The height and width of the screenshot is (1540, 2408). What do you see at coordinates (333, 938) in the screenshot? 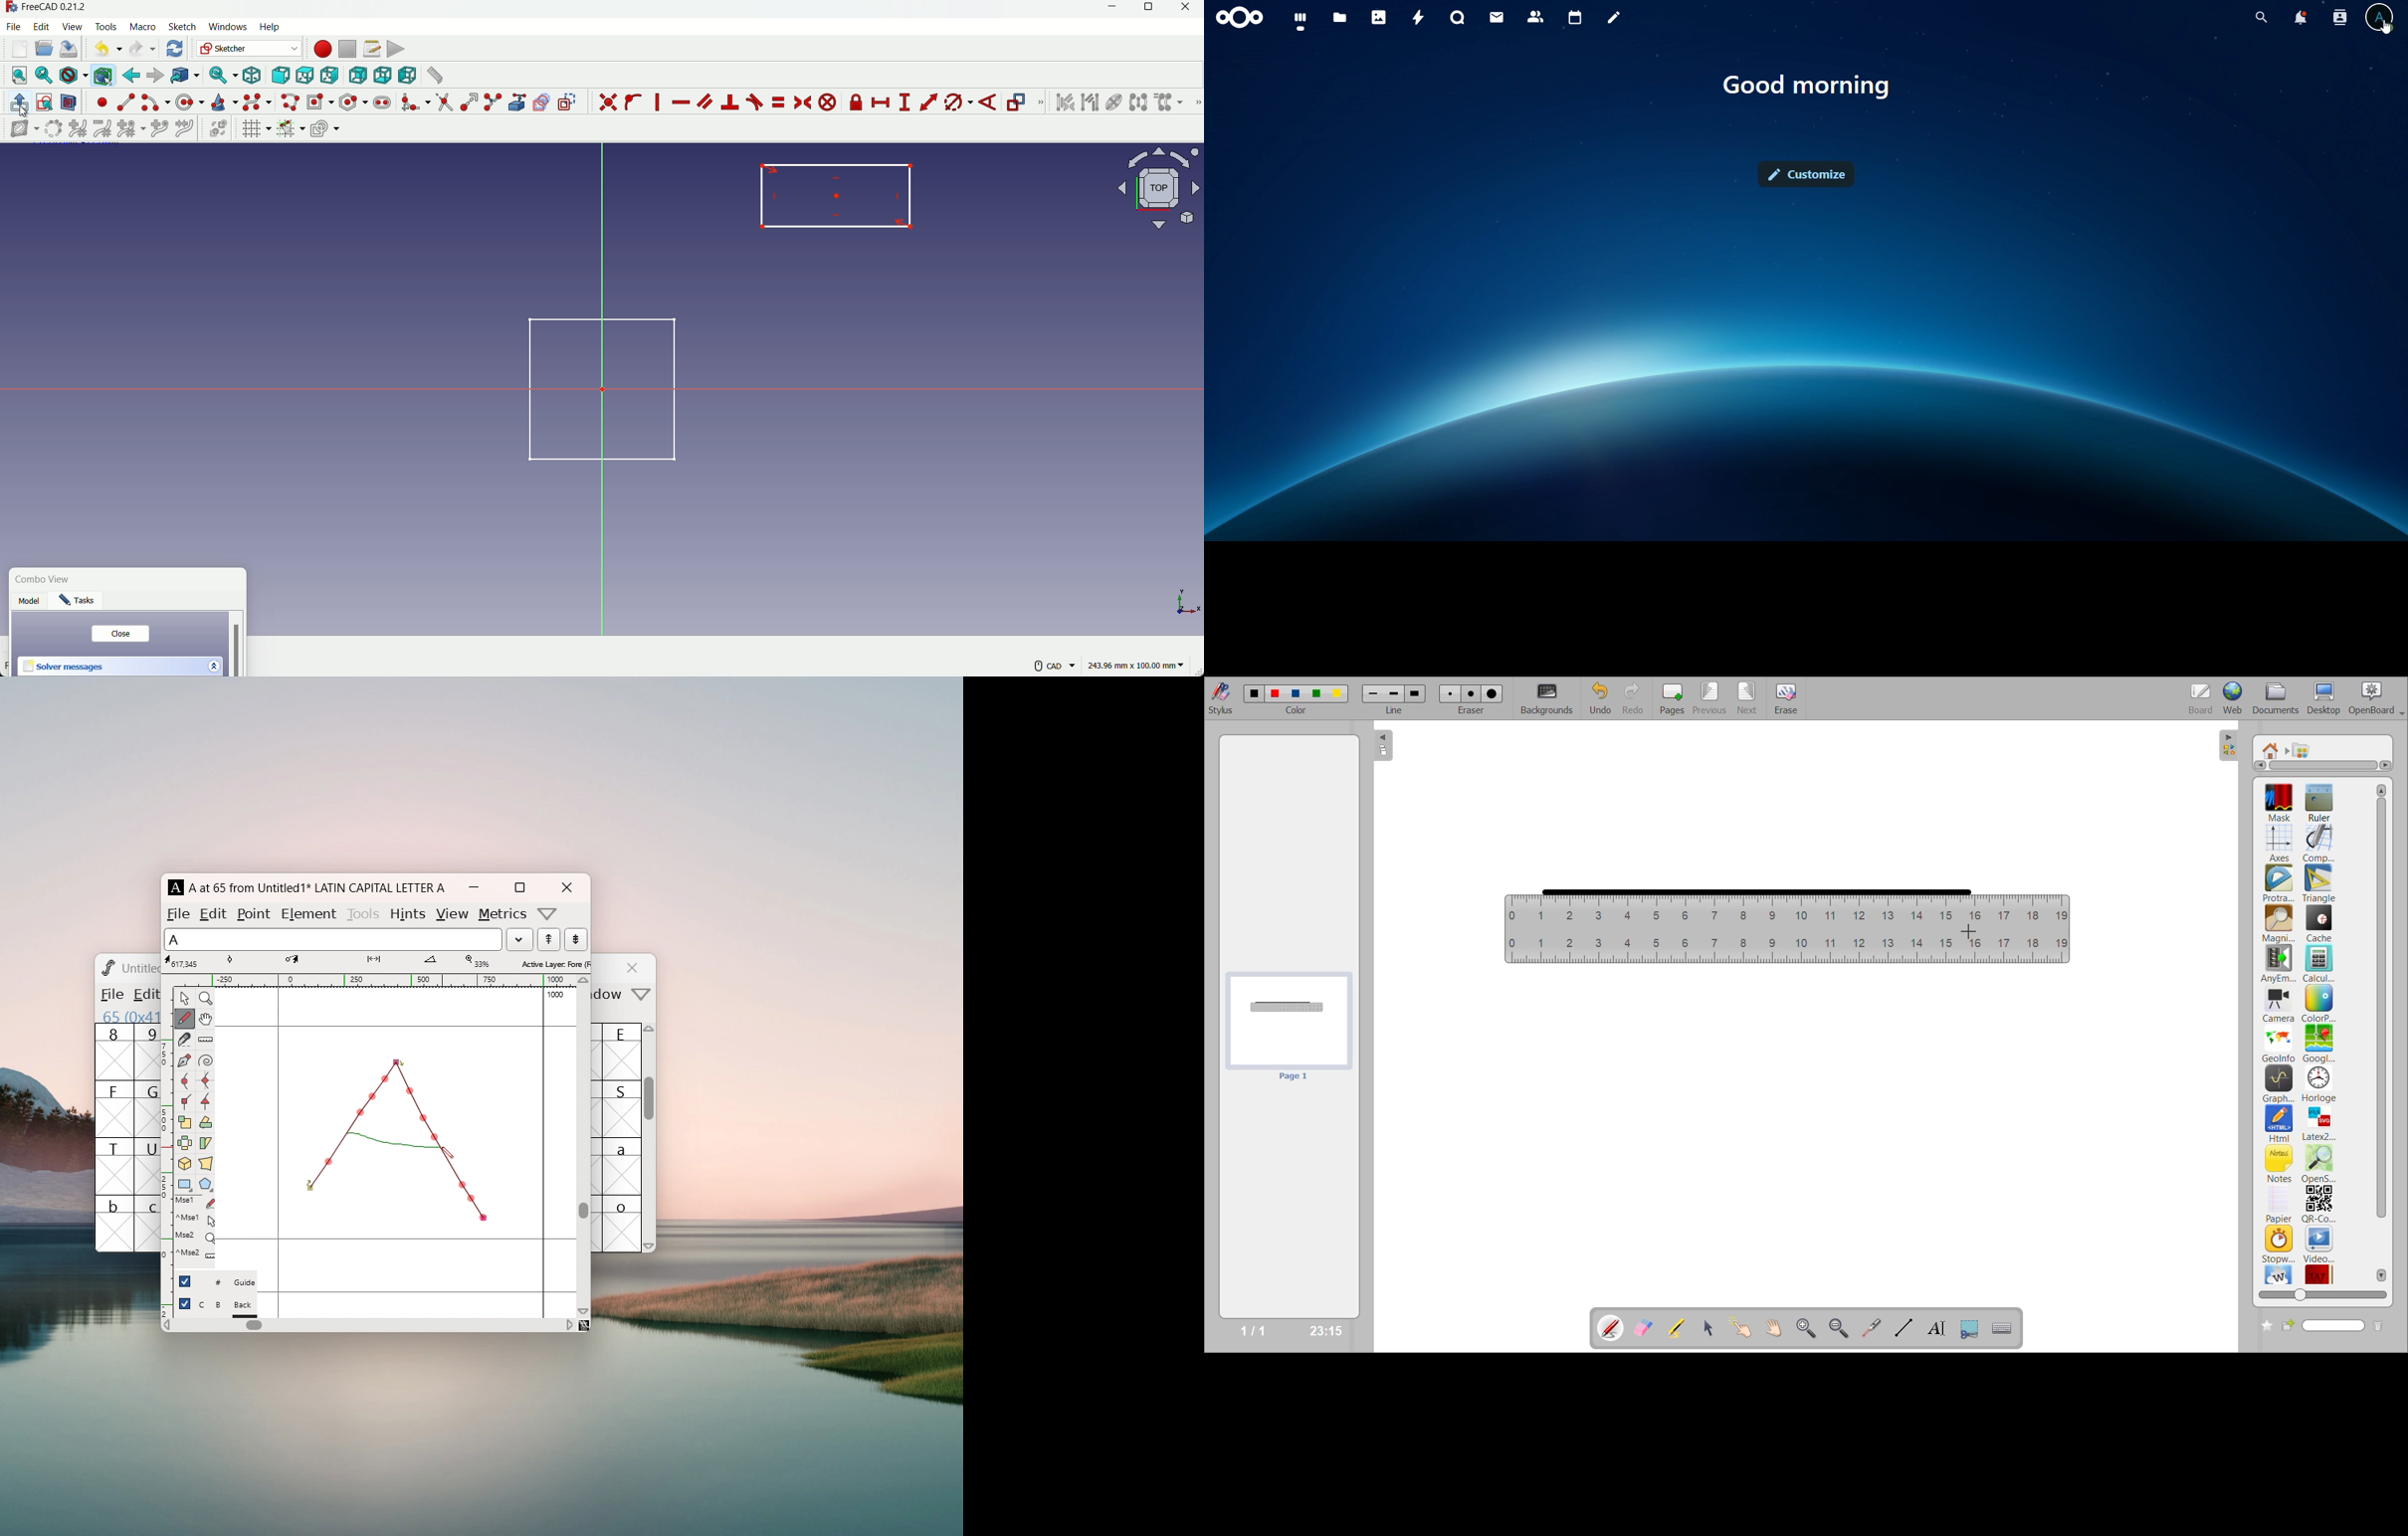
I see `selected letter` at bounding box center [333, 938].